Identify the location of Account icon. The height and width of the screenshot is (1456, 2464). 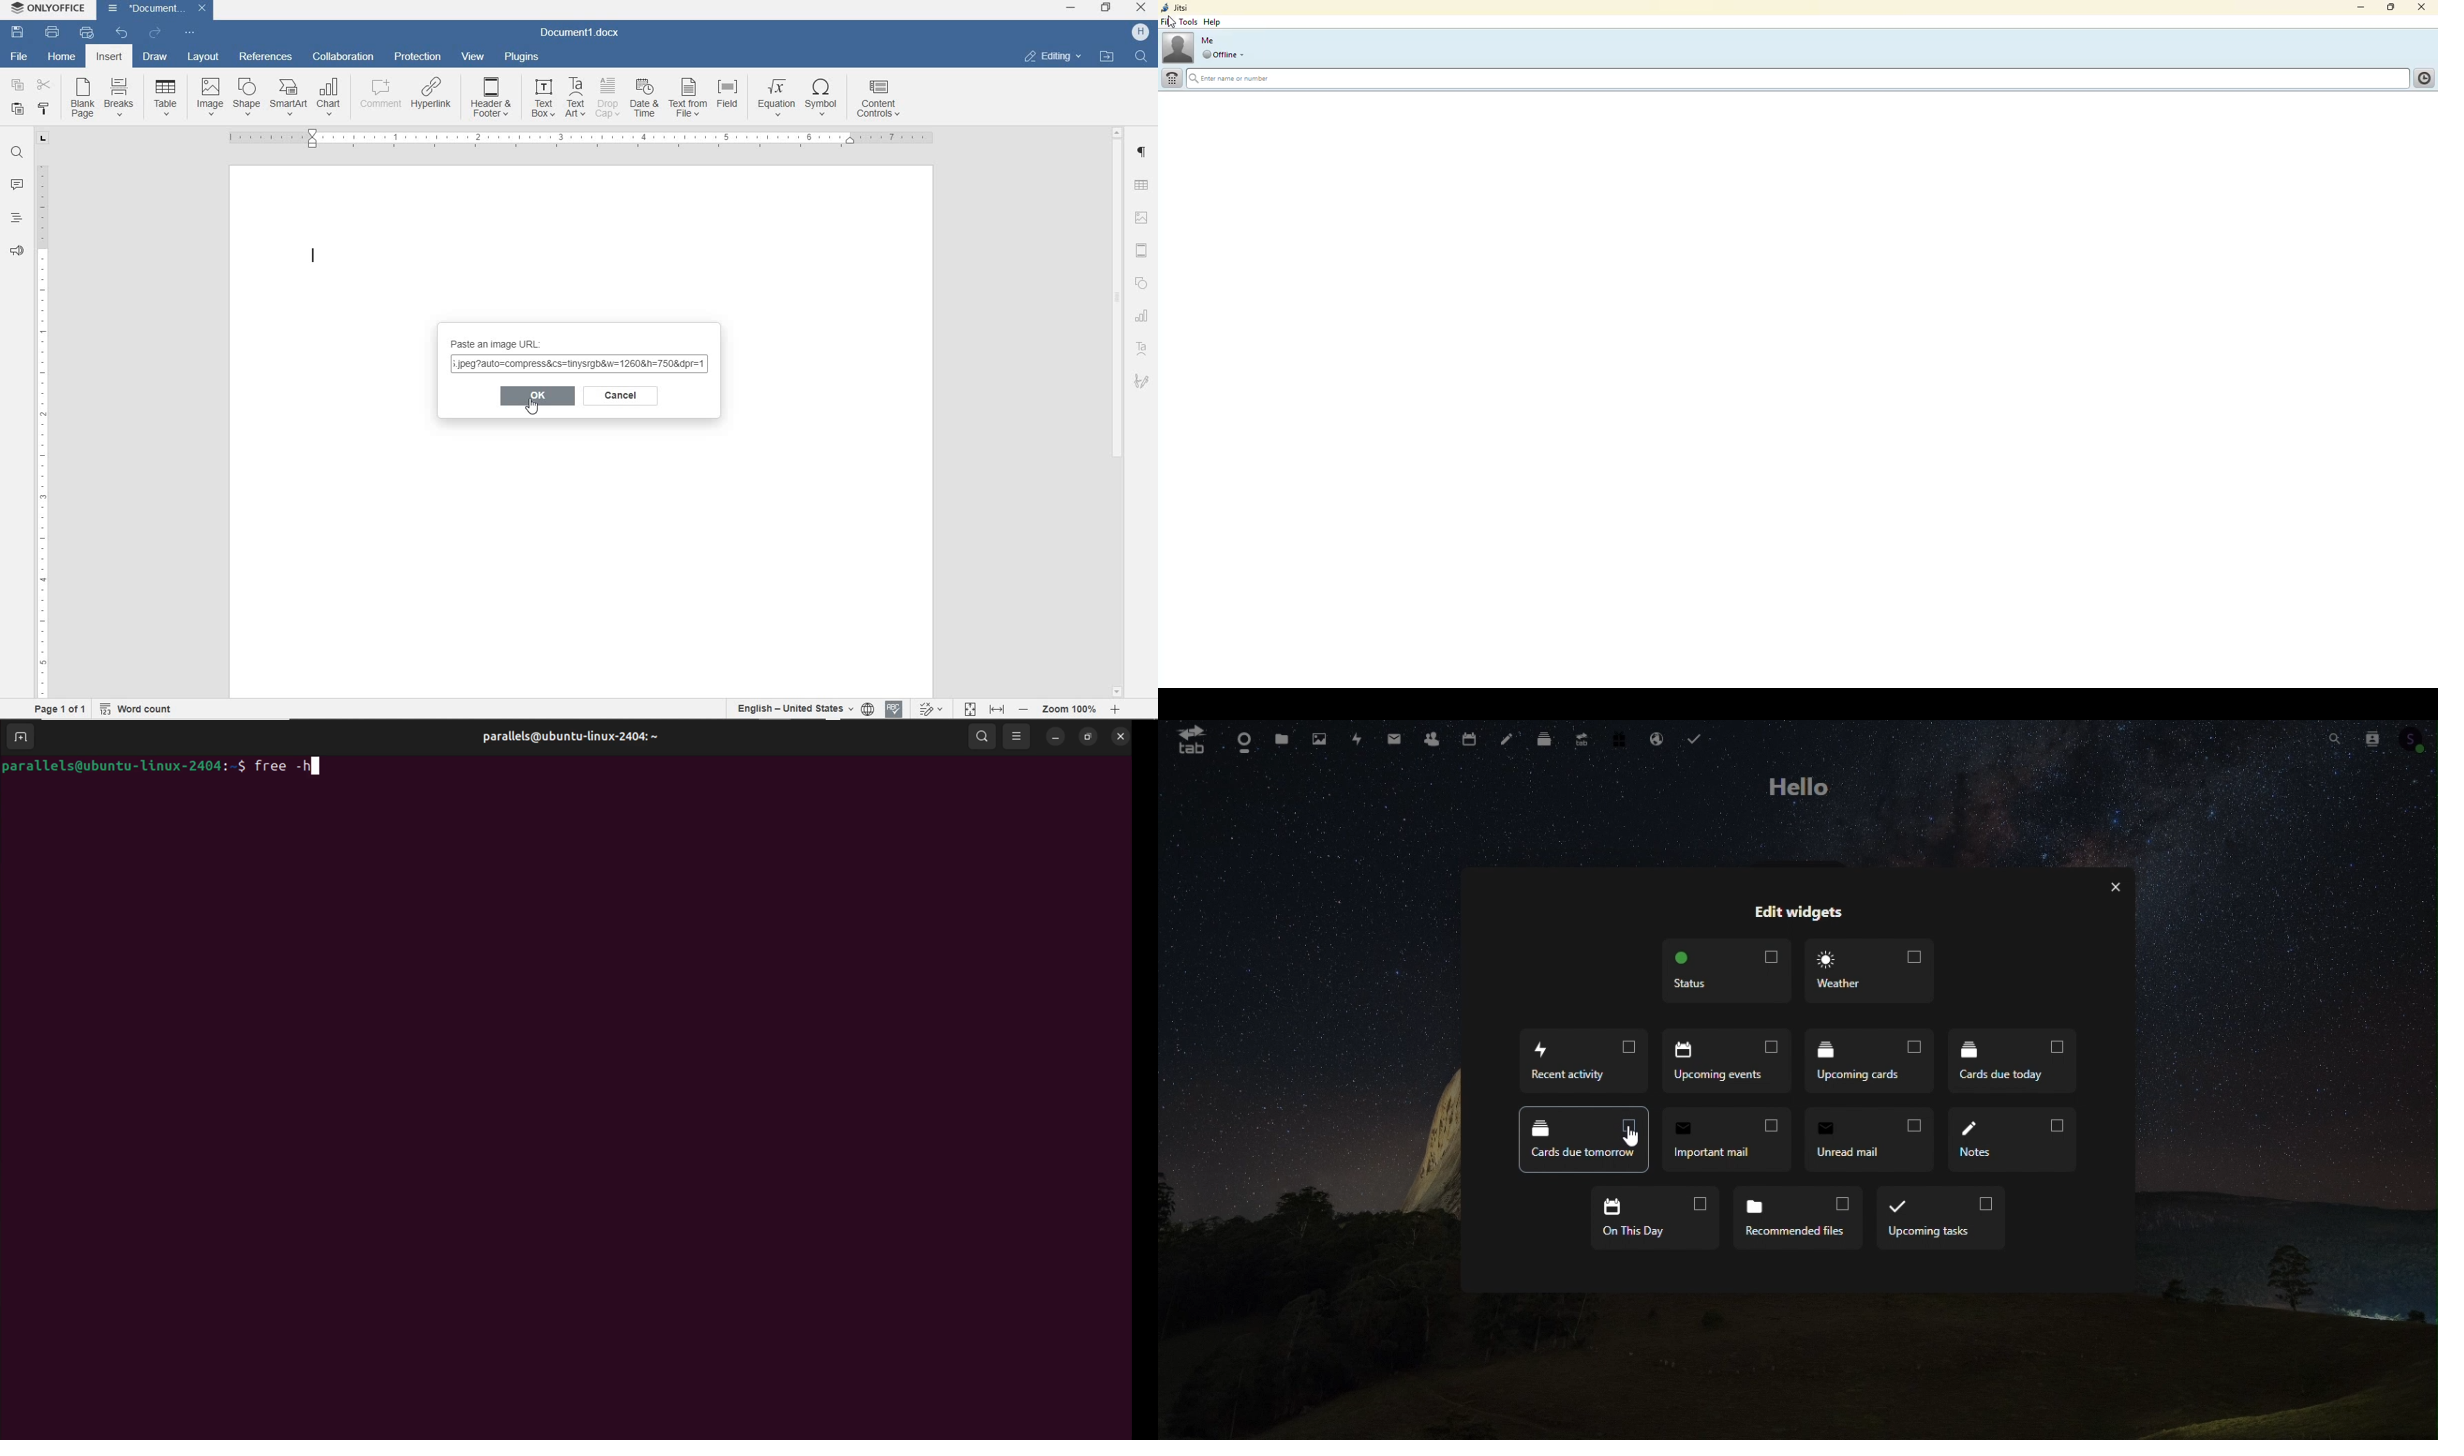
(2414, 739).